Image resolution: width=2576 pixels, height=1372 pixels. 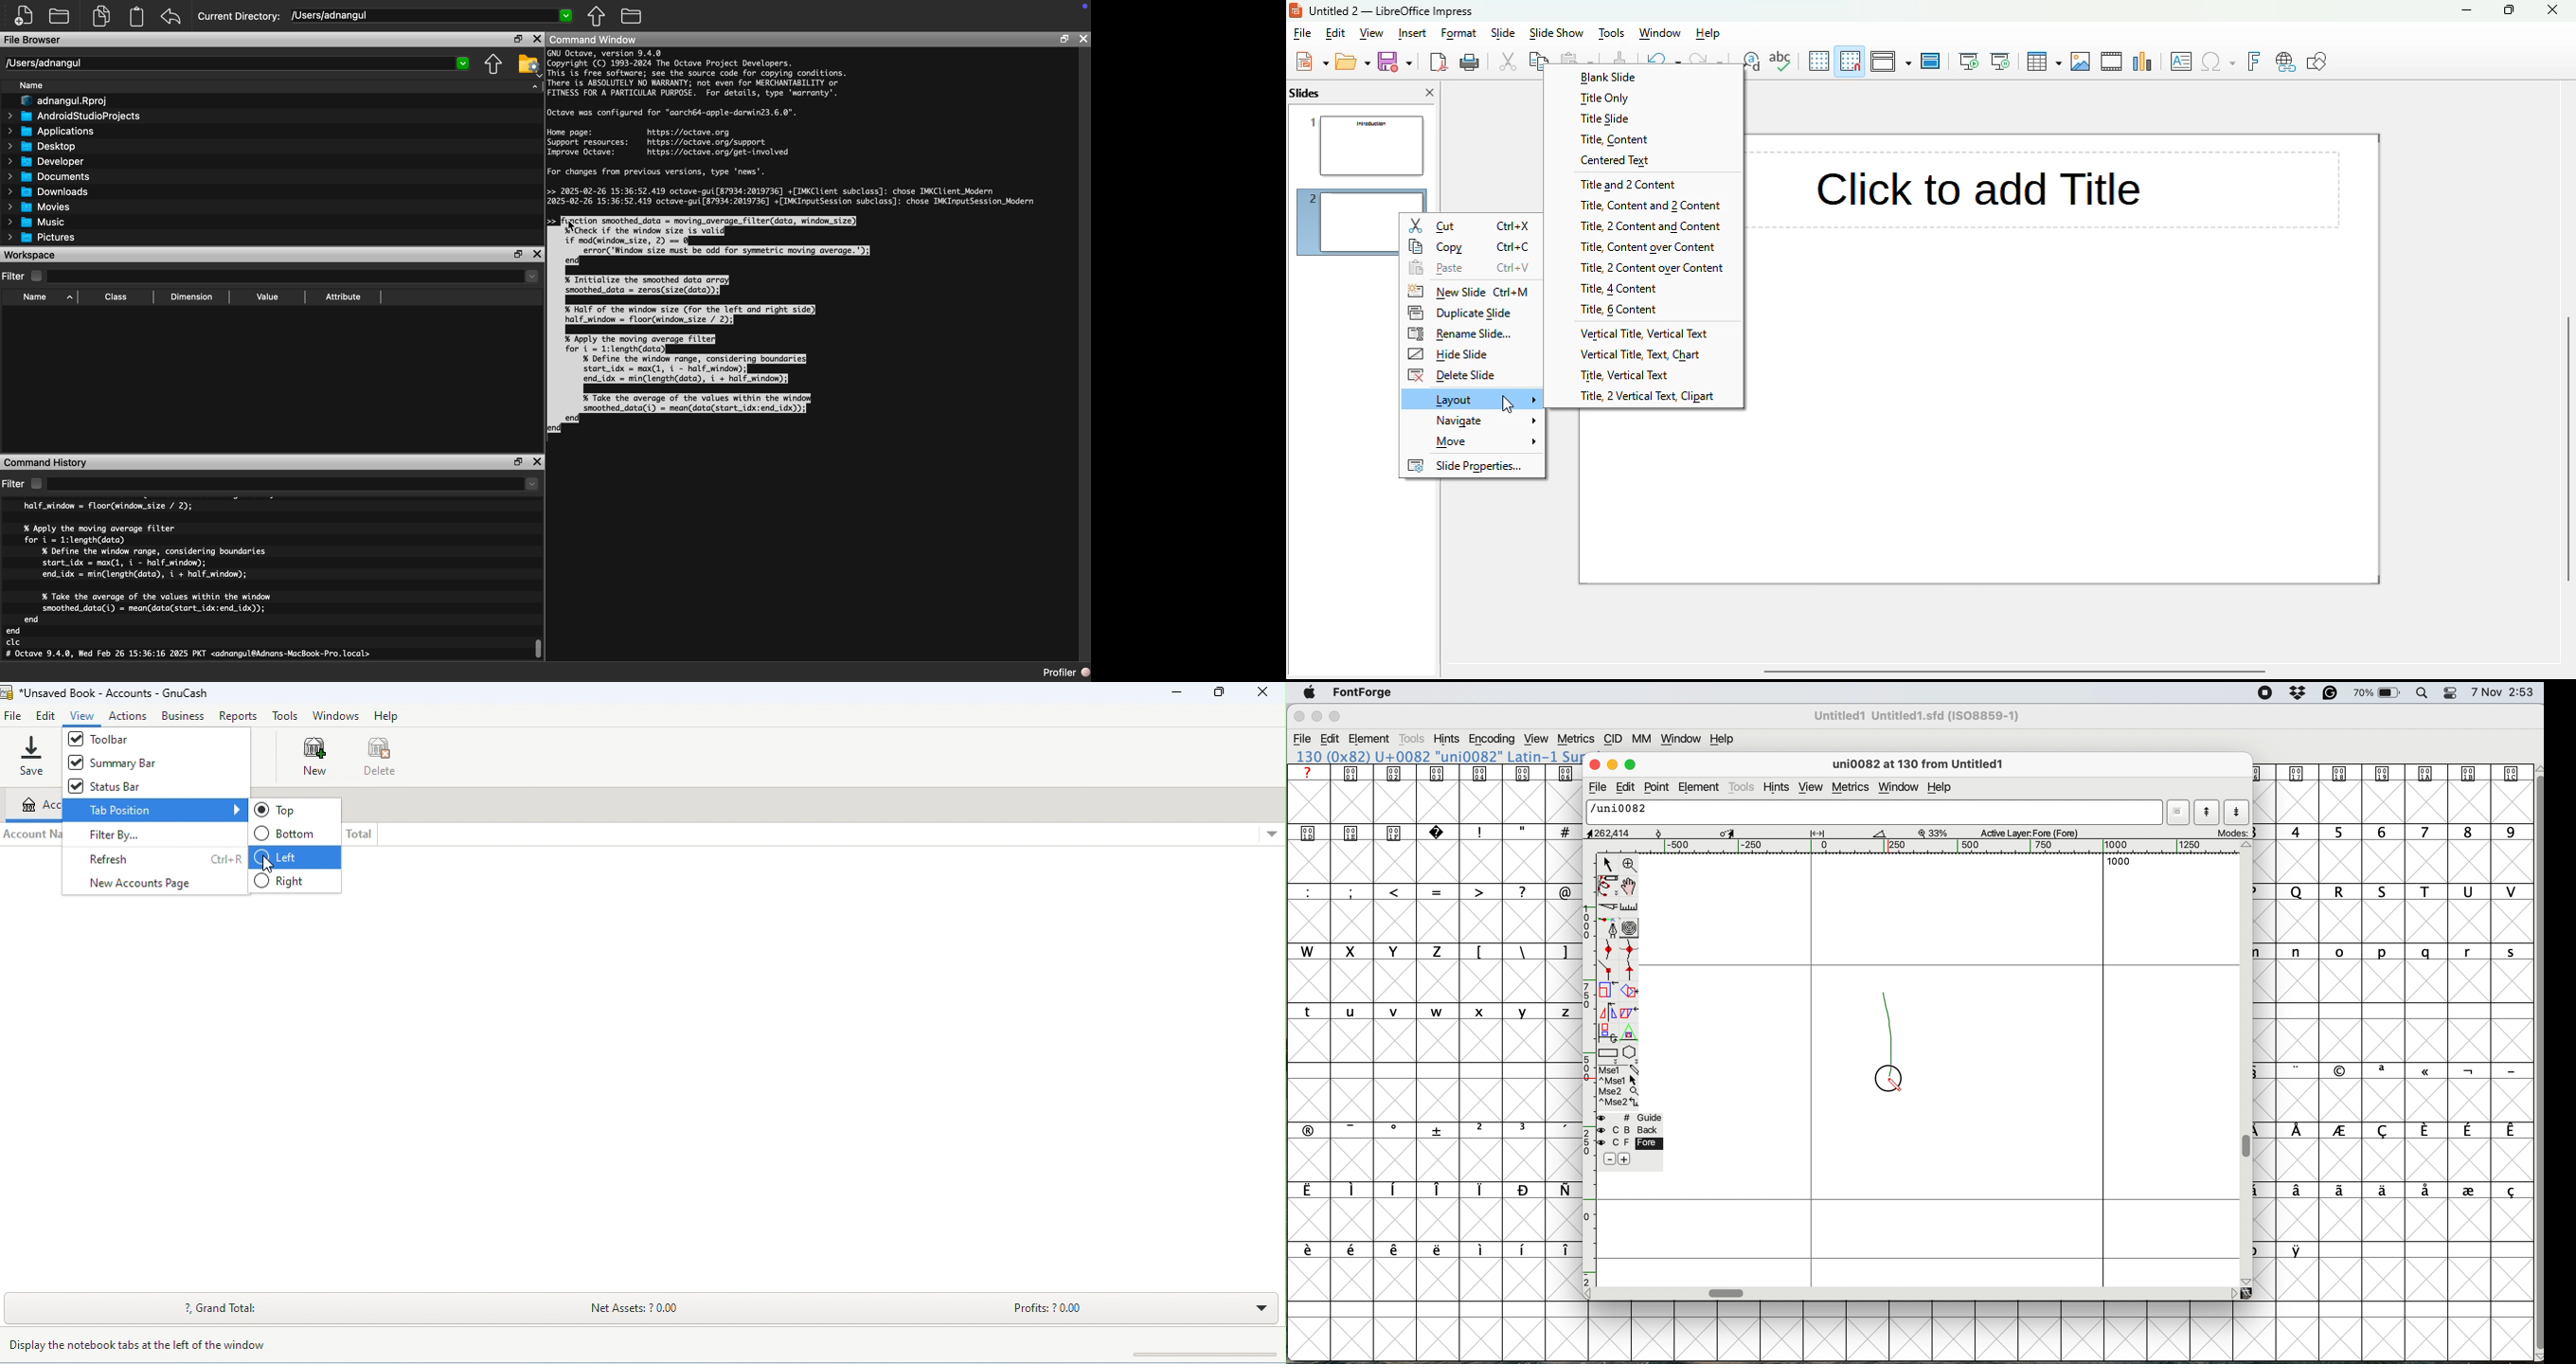 What do you see at coordinates (1920, 716) in the screenshot?
I see `Untitled1 Untitled1.sfd (ISO8859-1)` at bounding box center [1920, 716].